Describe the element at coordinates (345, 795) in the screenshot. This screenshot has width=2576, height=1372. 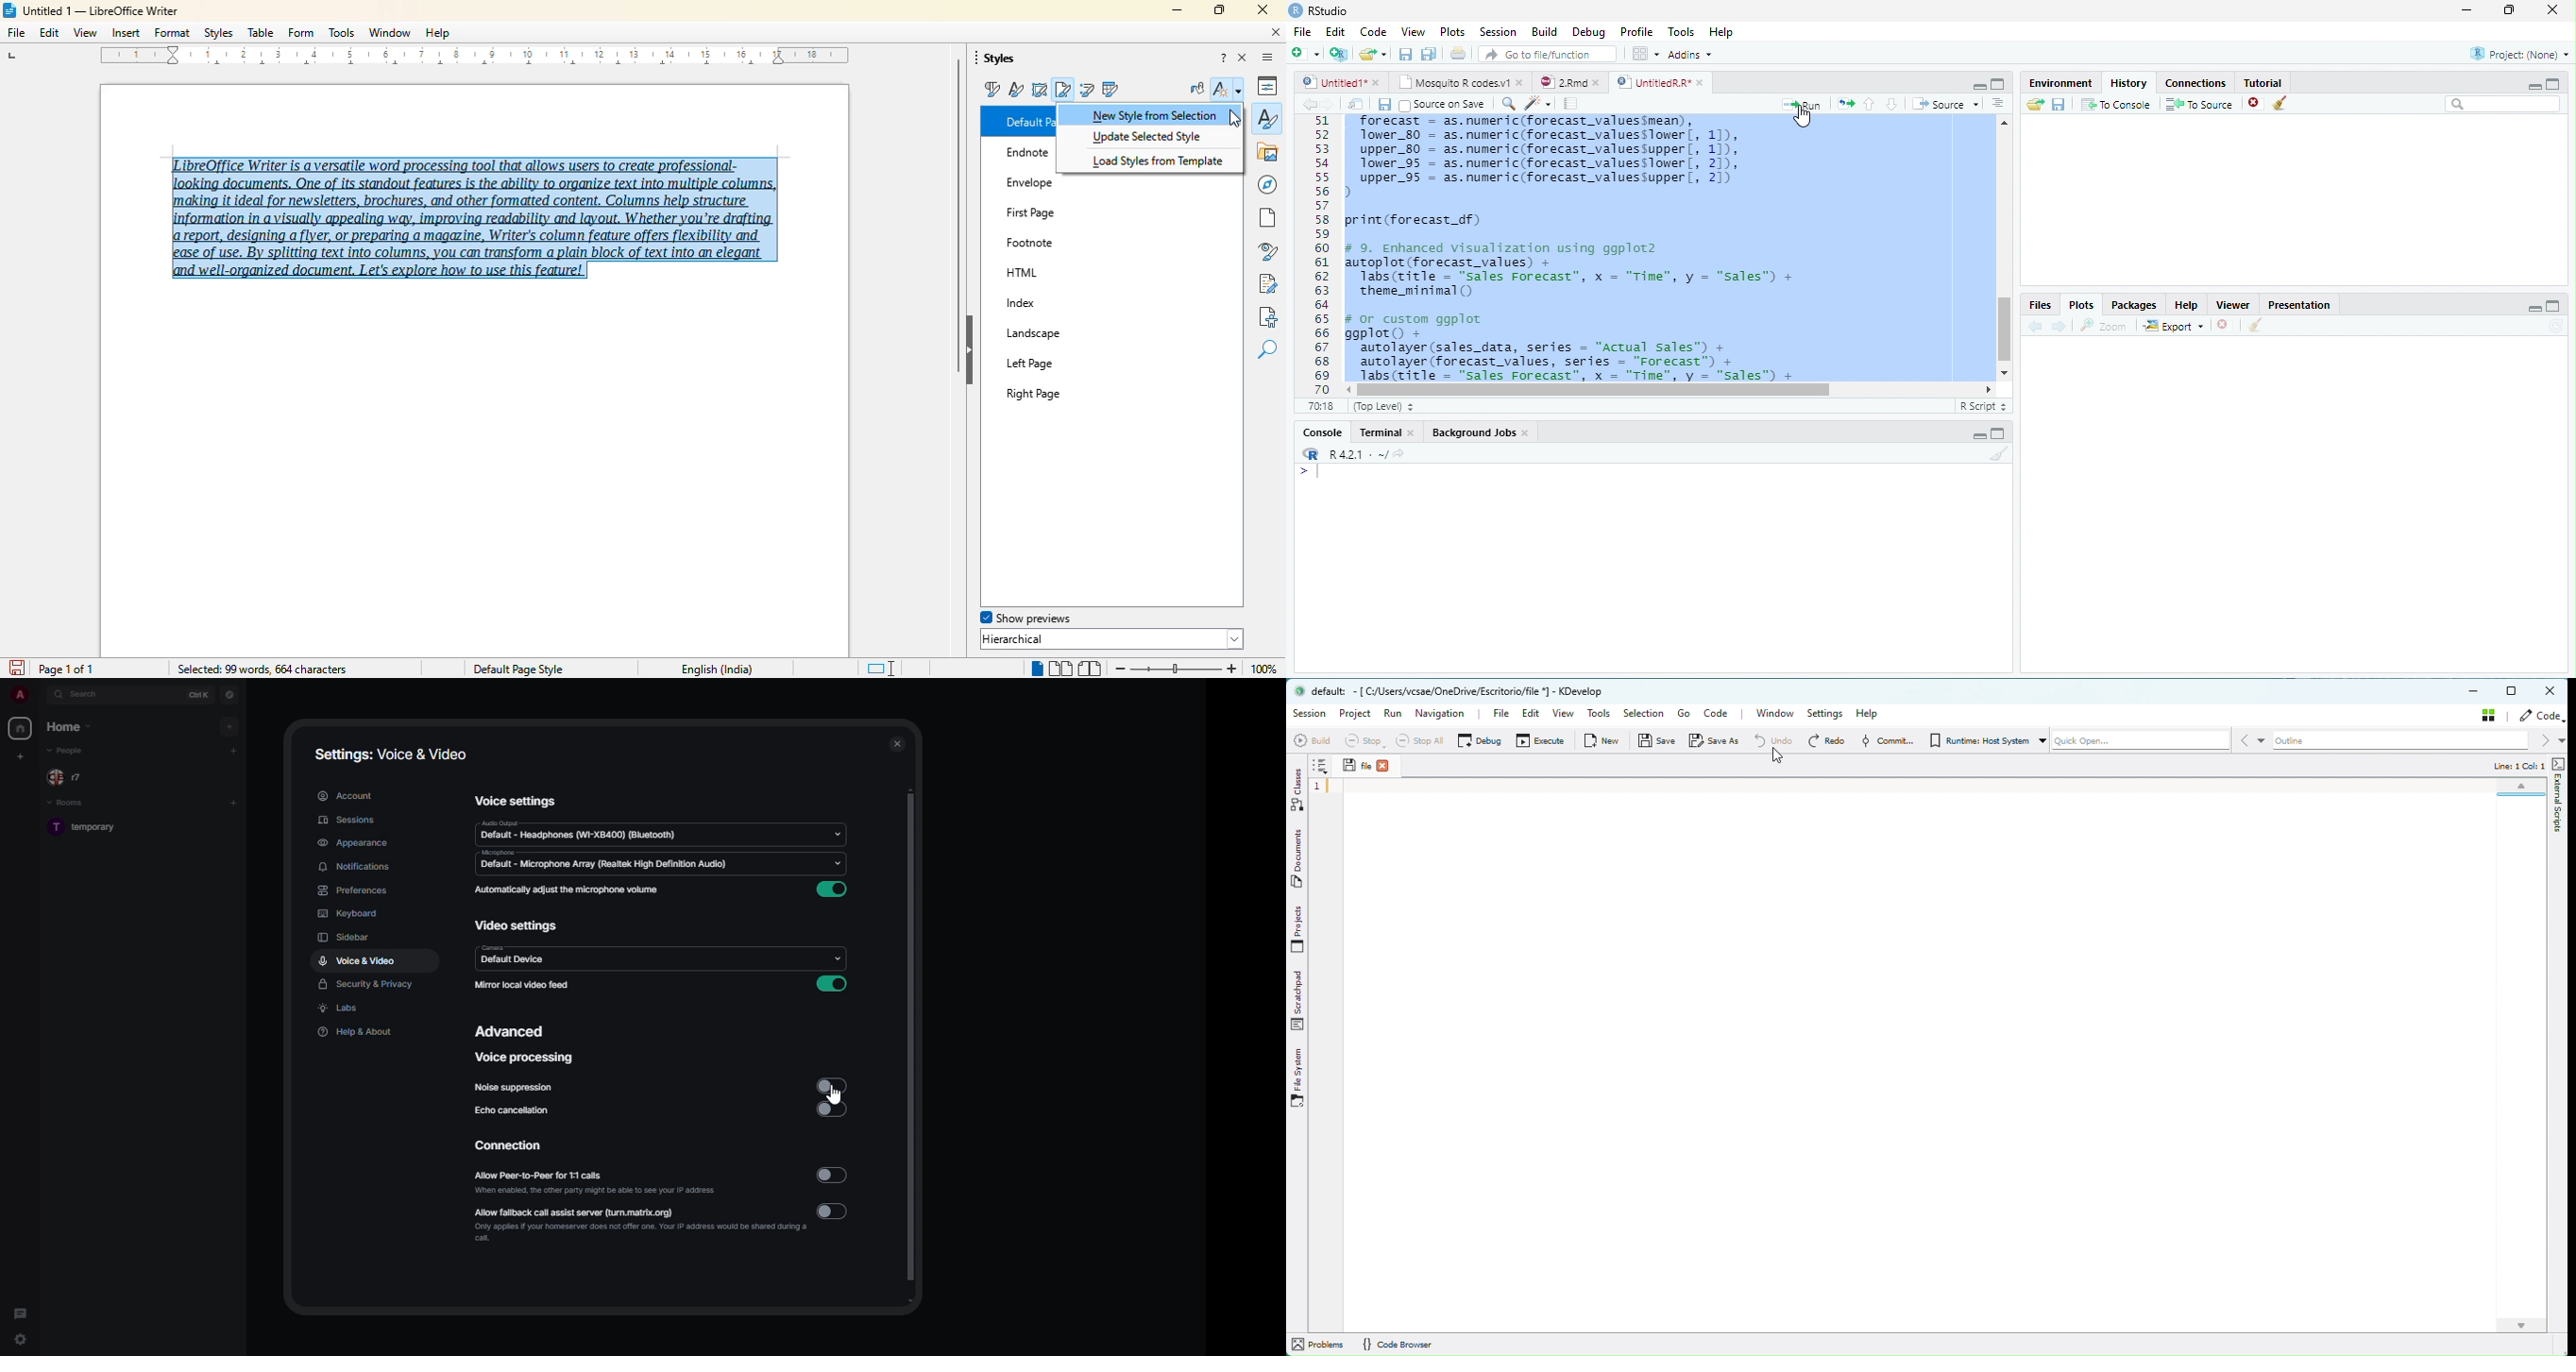
I see `account` at that location.